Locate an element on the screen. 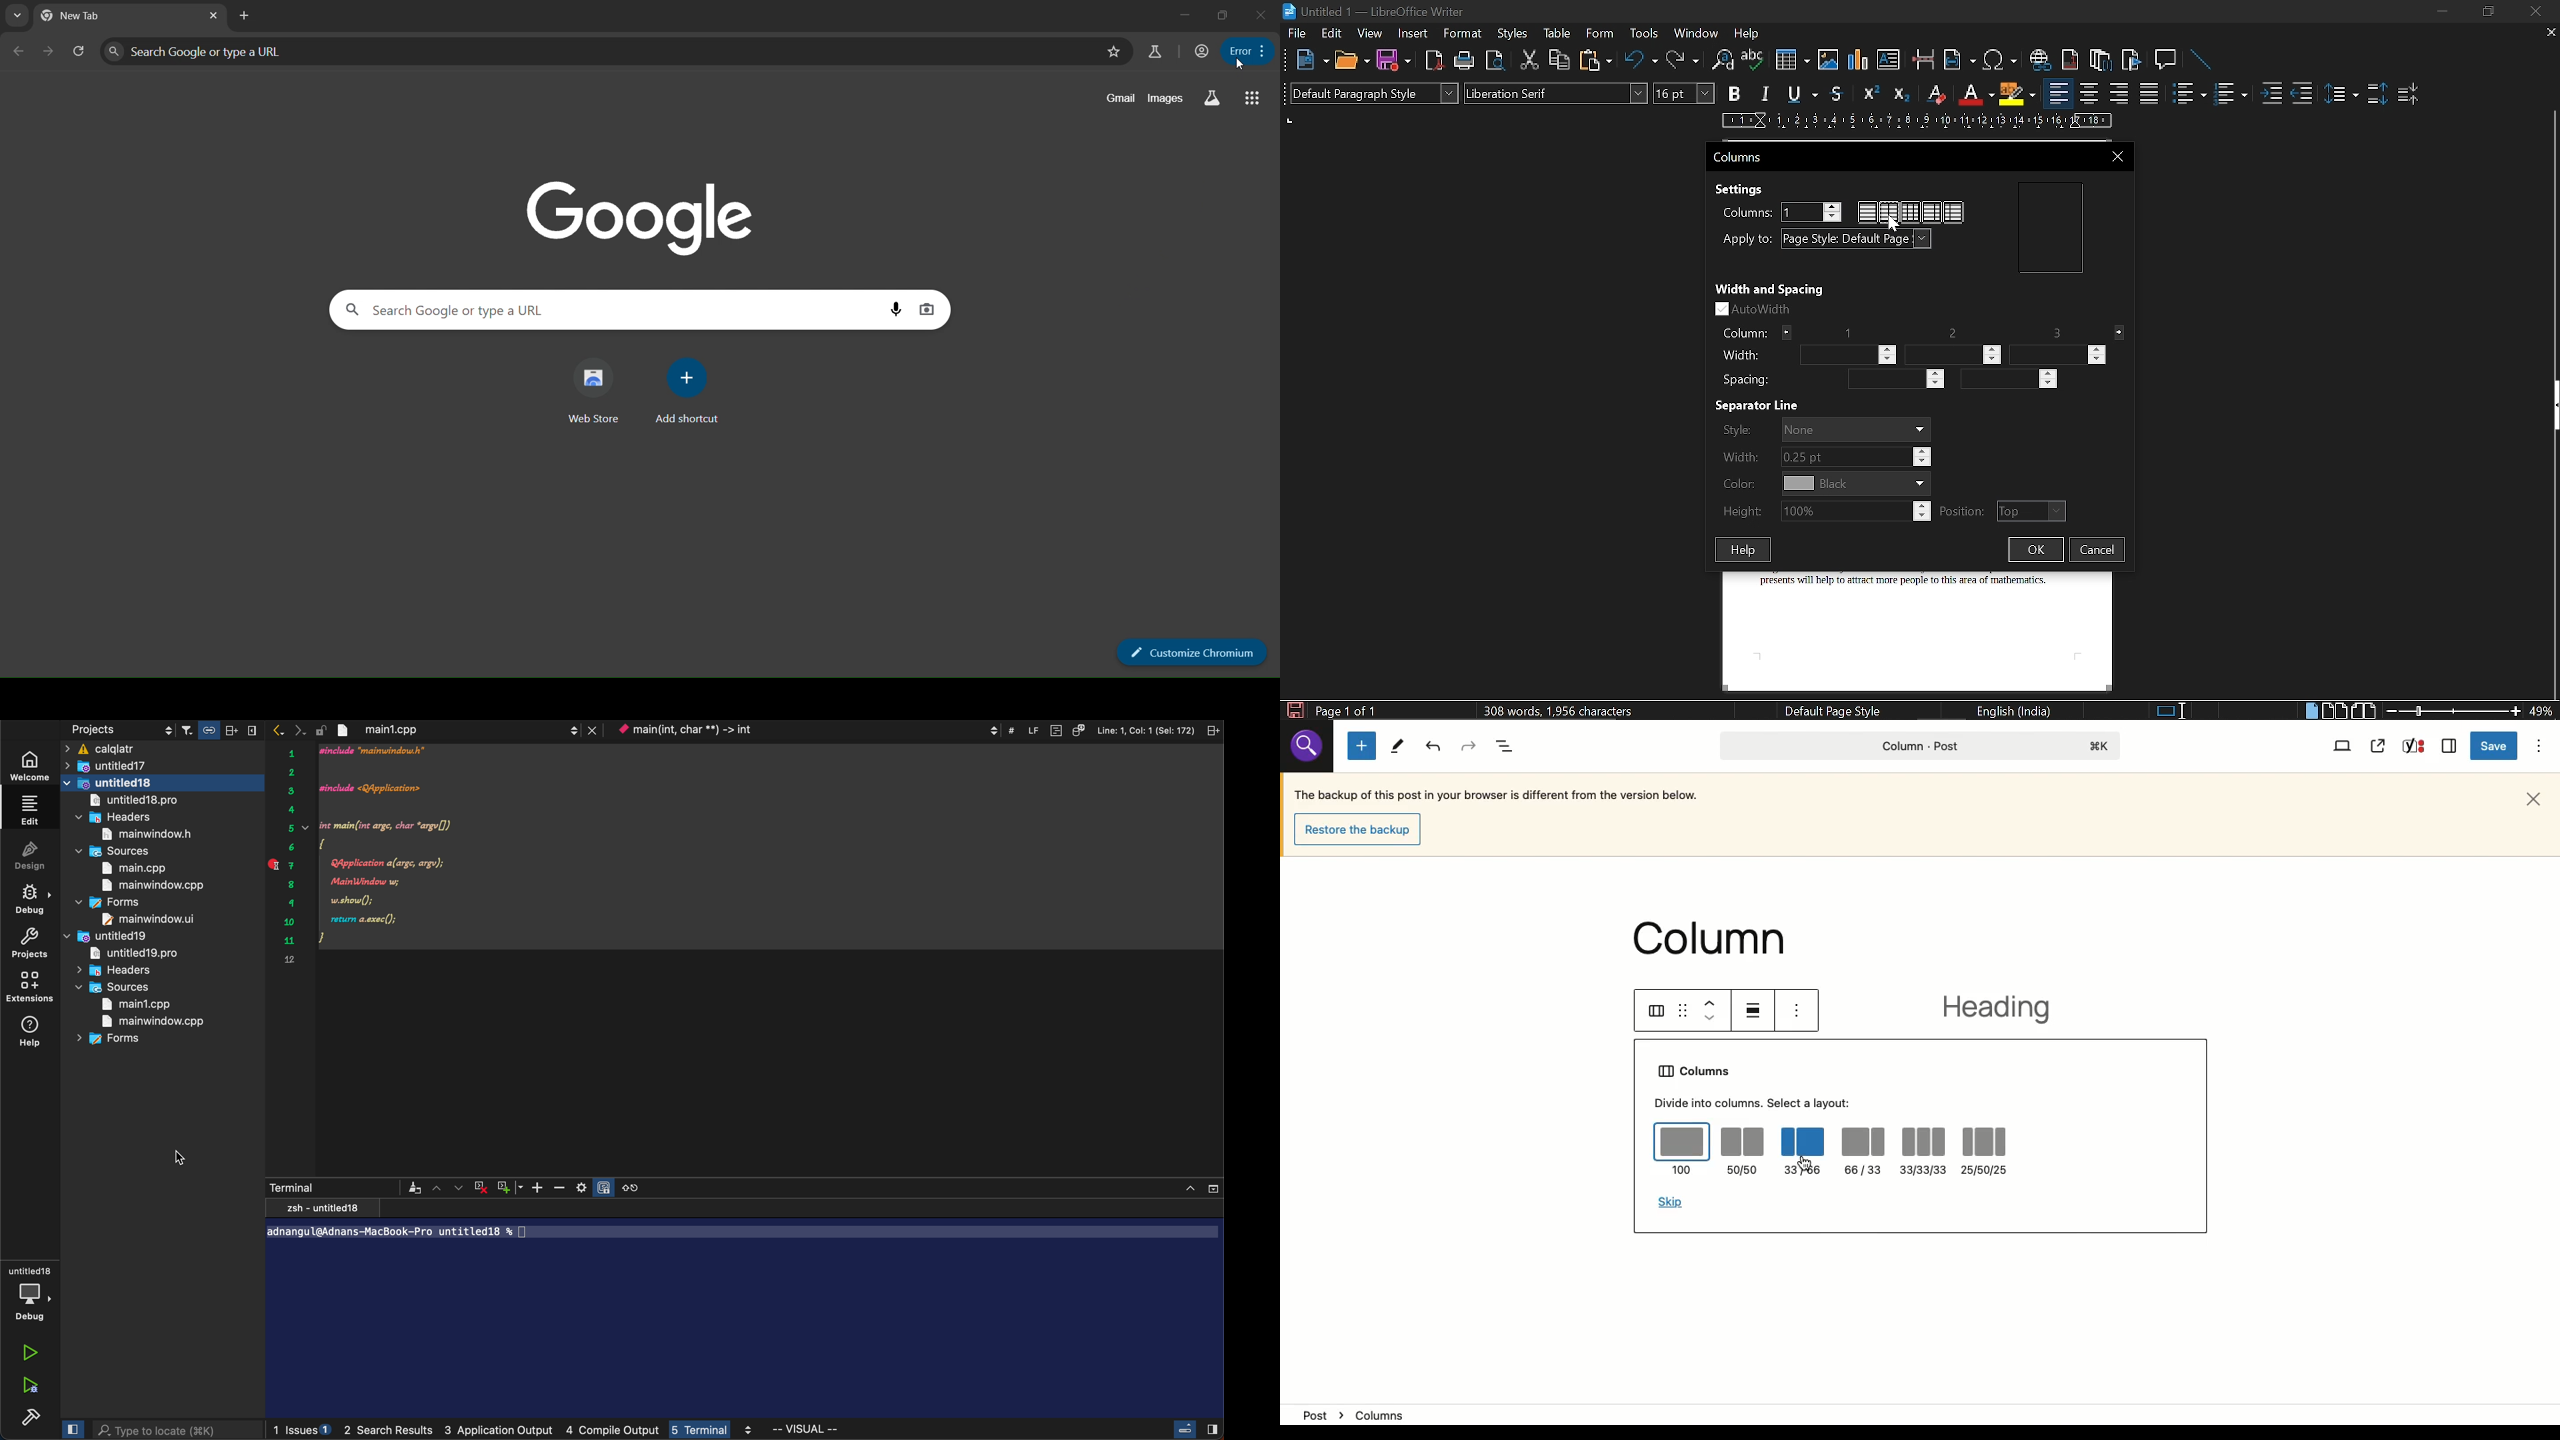 This screenshot has width=2576, height=1456. current page (Page 1 of 1) is located at coordinates (1347, 710).